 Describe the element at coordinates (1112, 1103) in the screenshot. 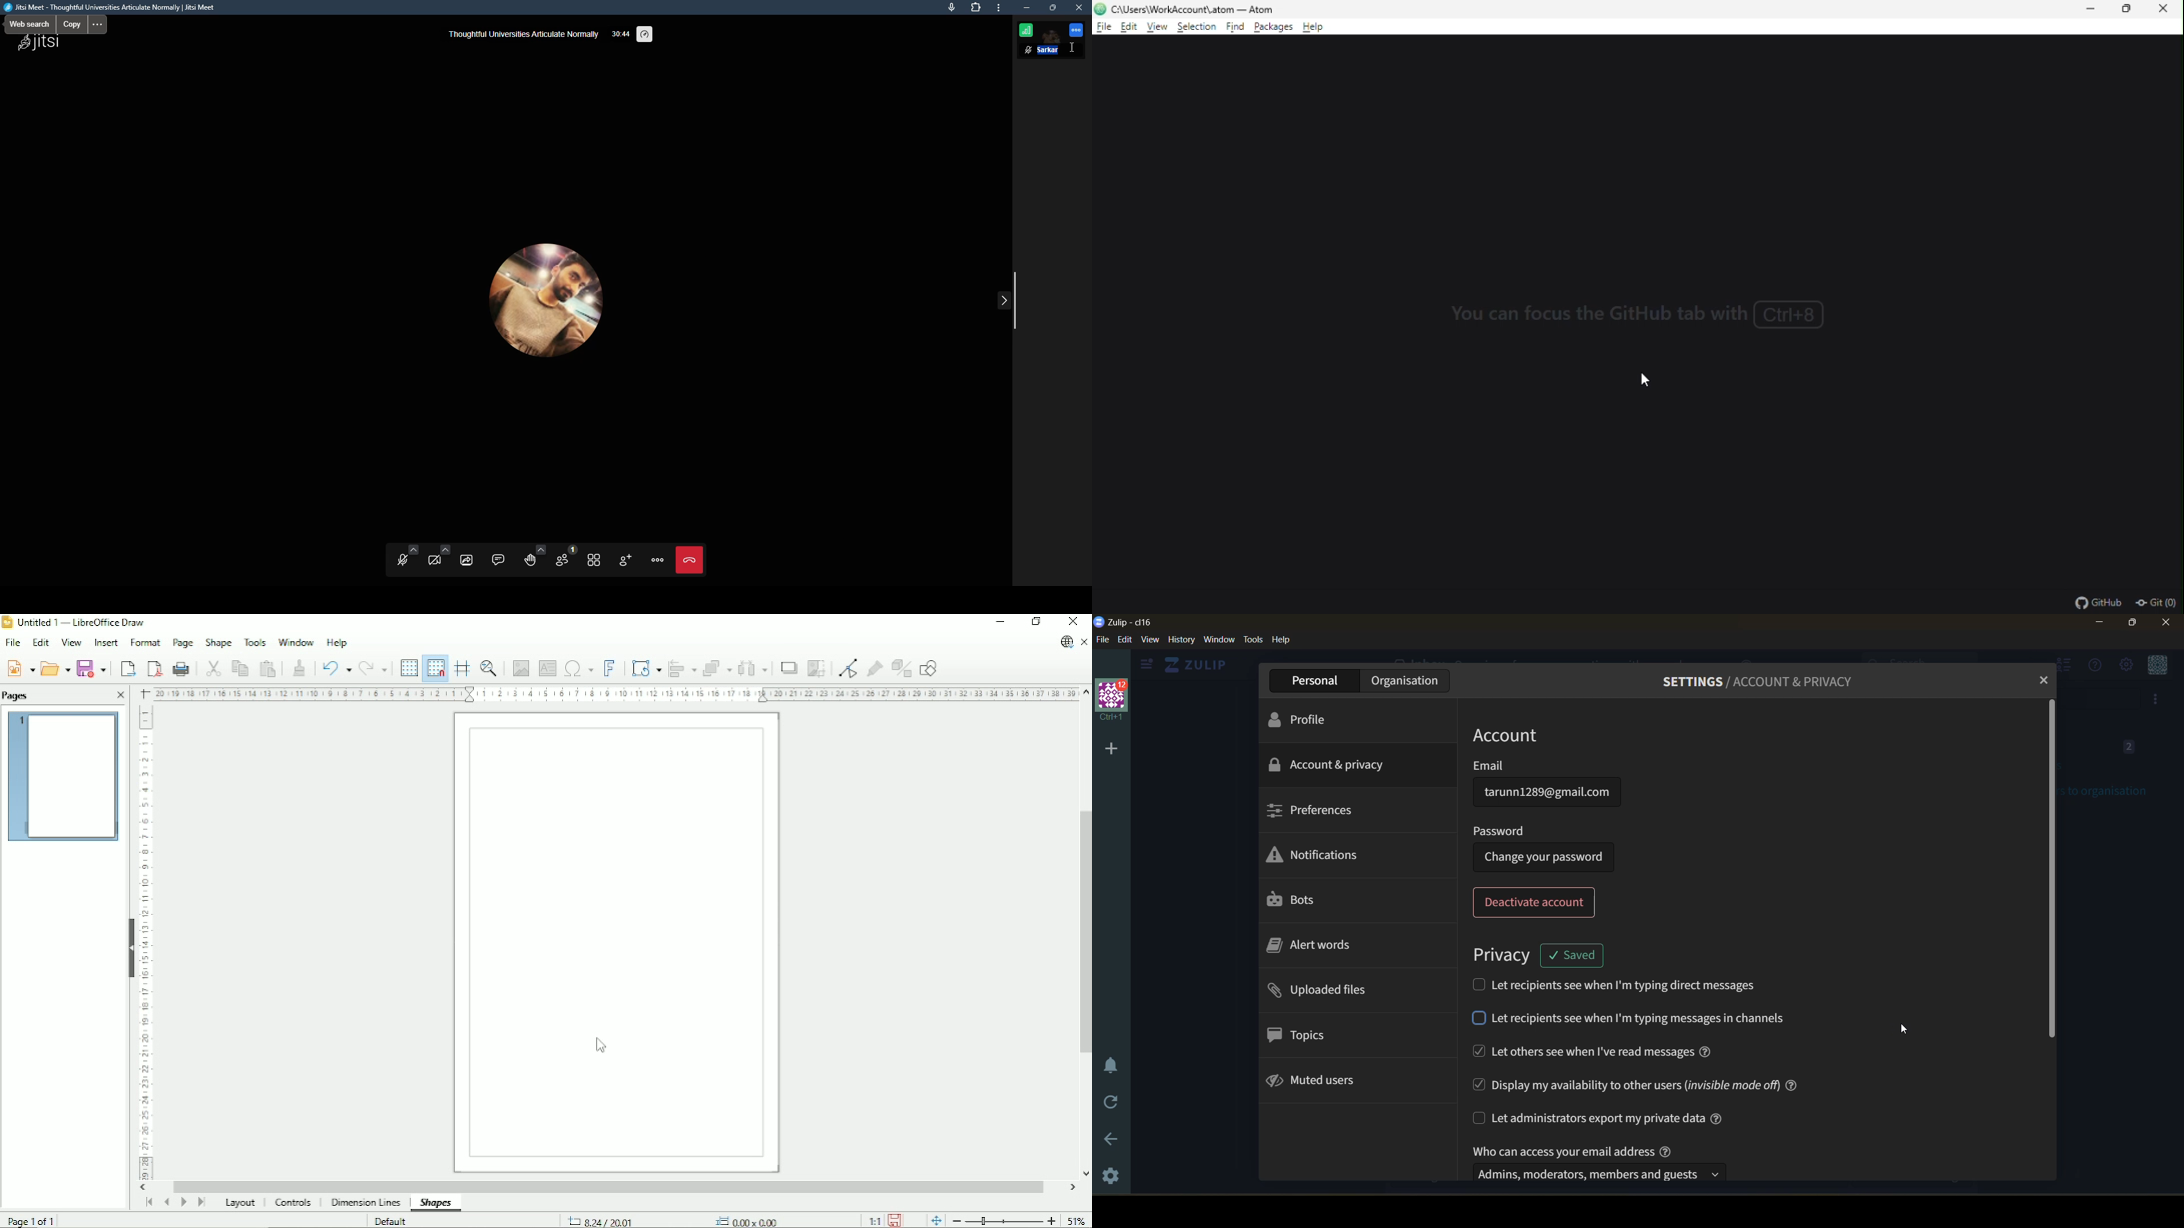

I see `reload` at that location.